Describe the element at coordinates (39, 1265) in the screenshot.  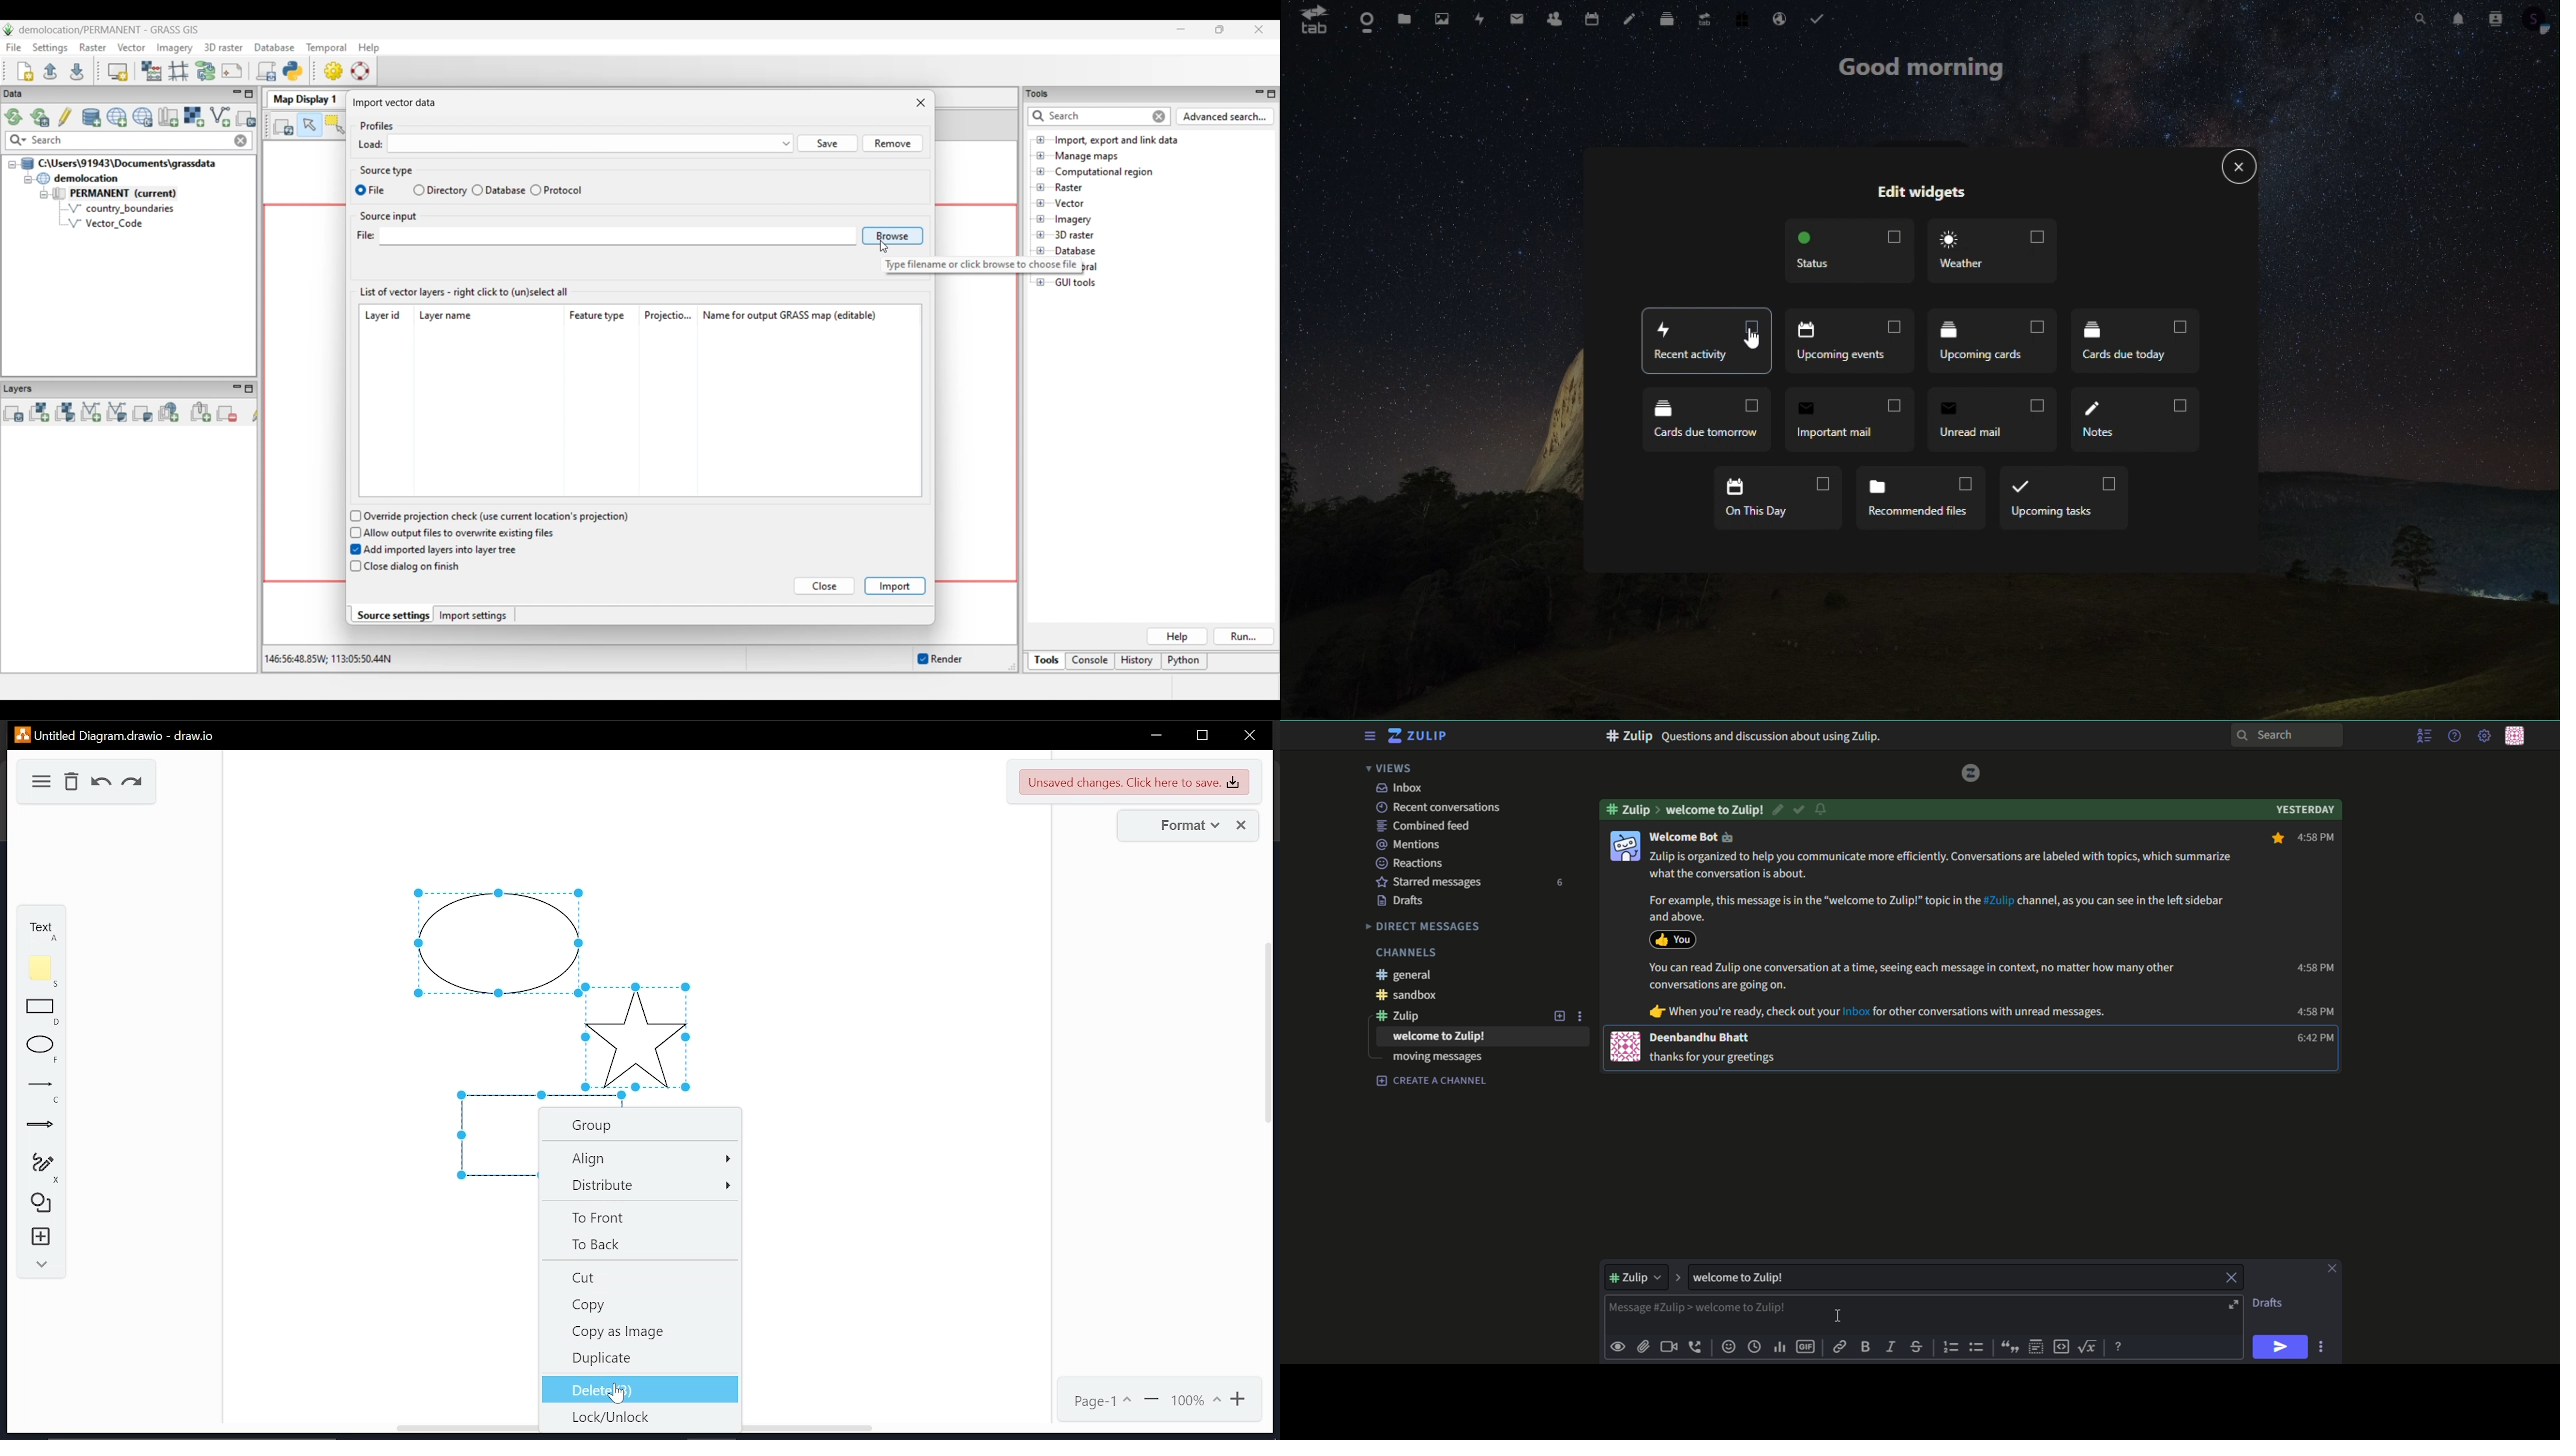
I see `collapse` at that location.